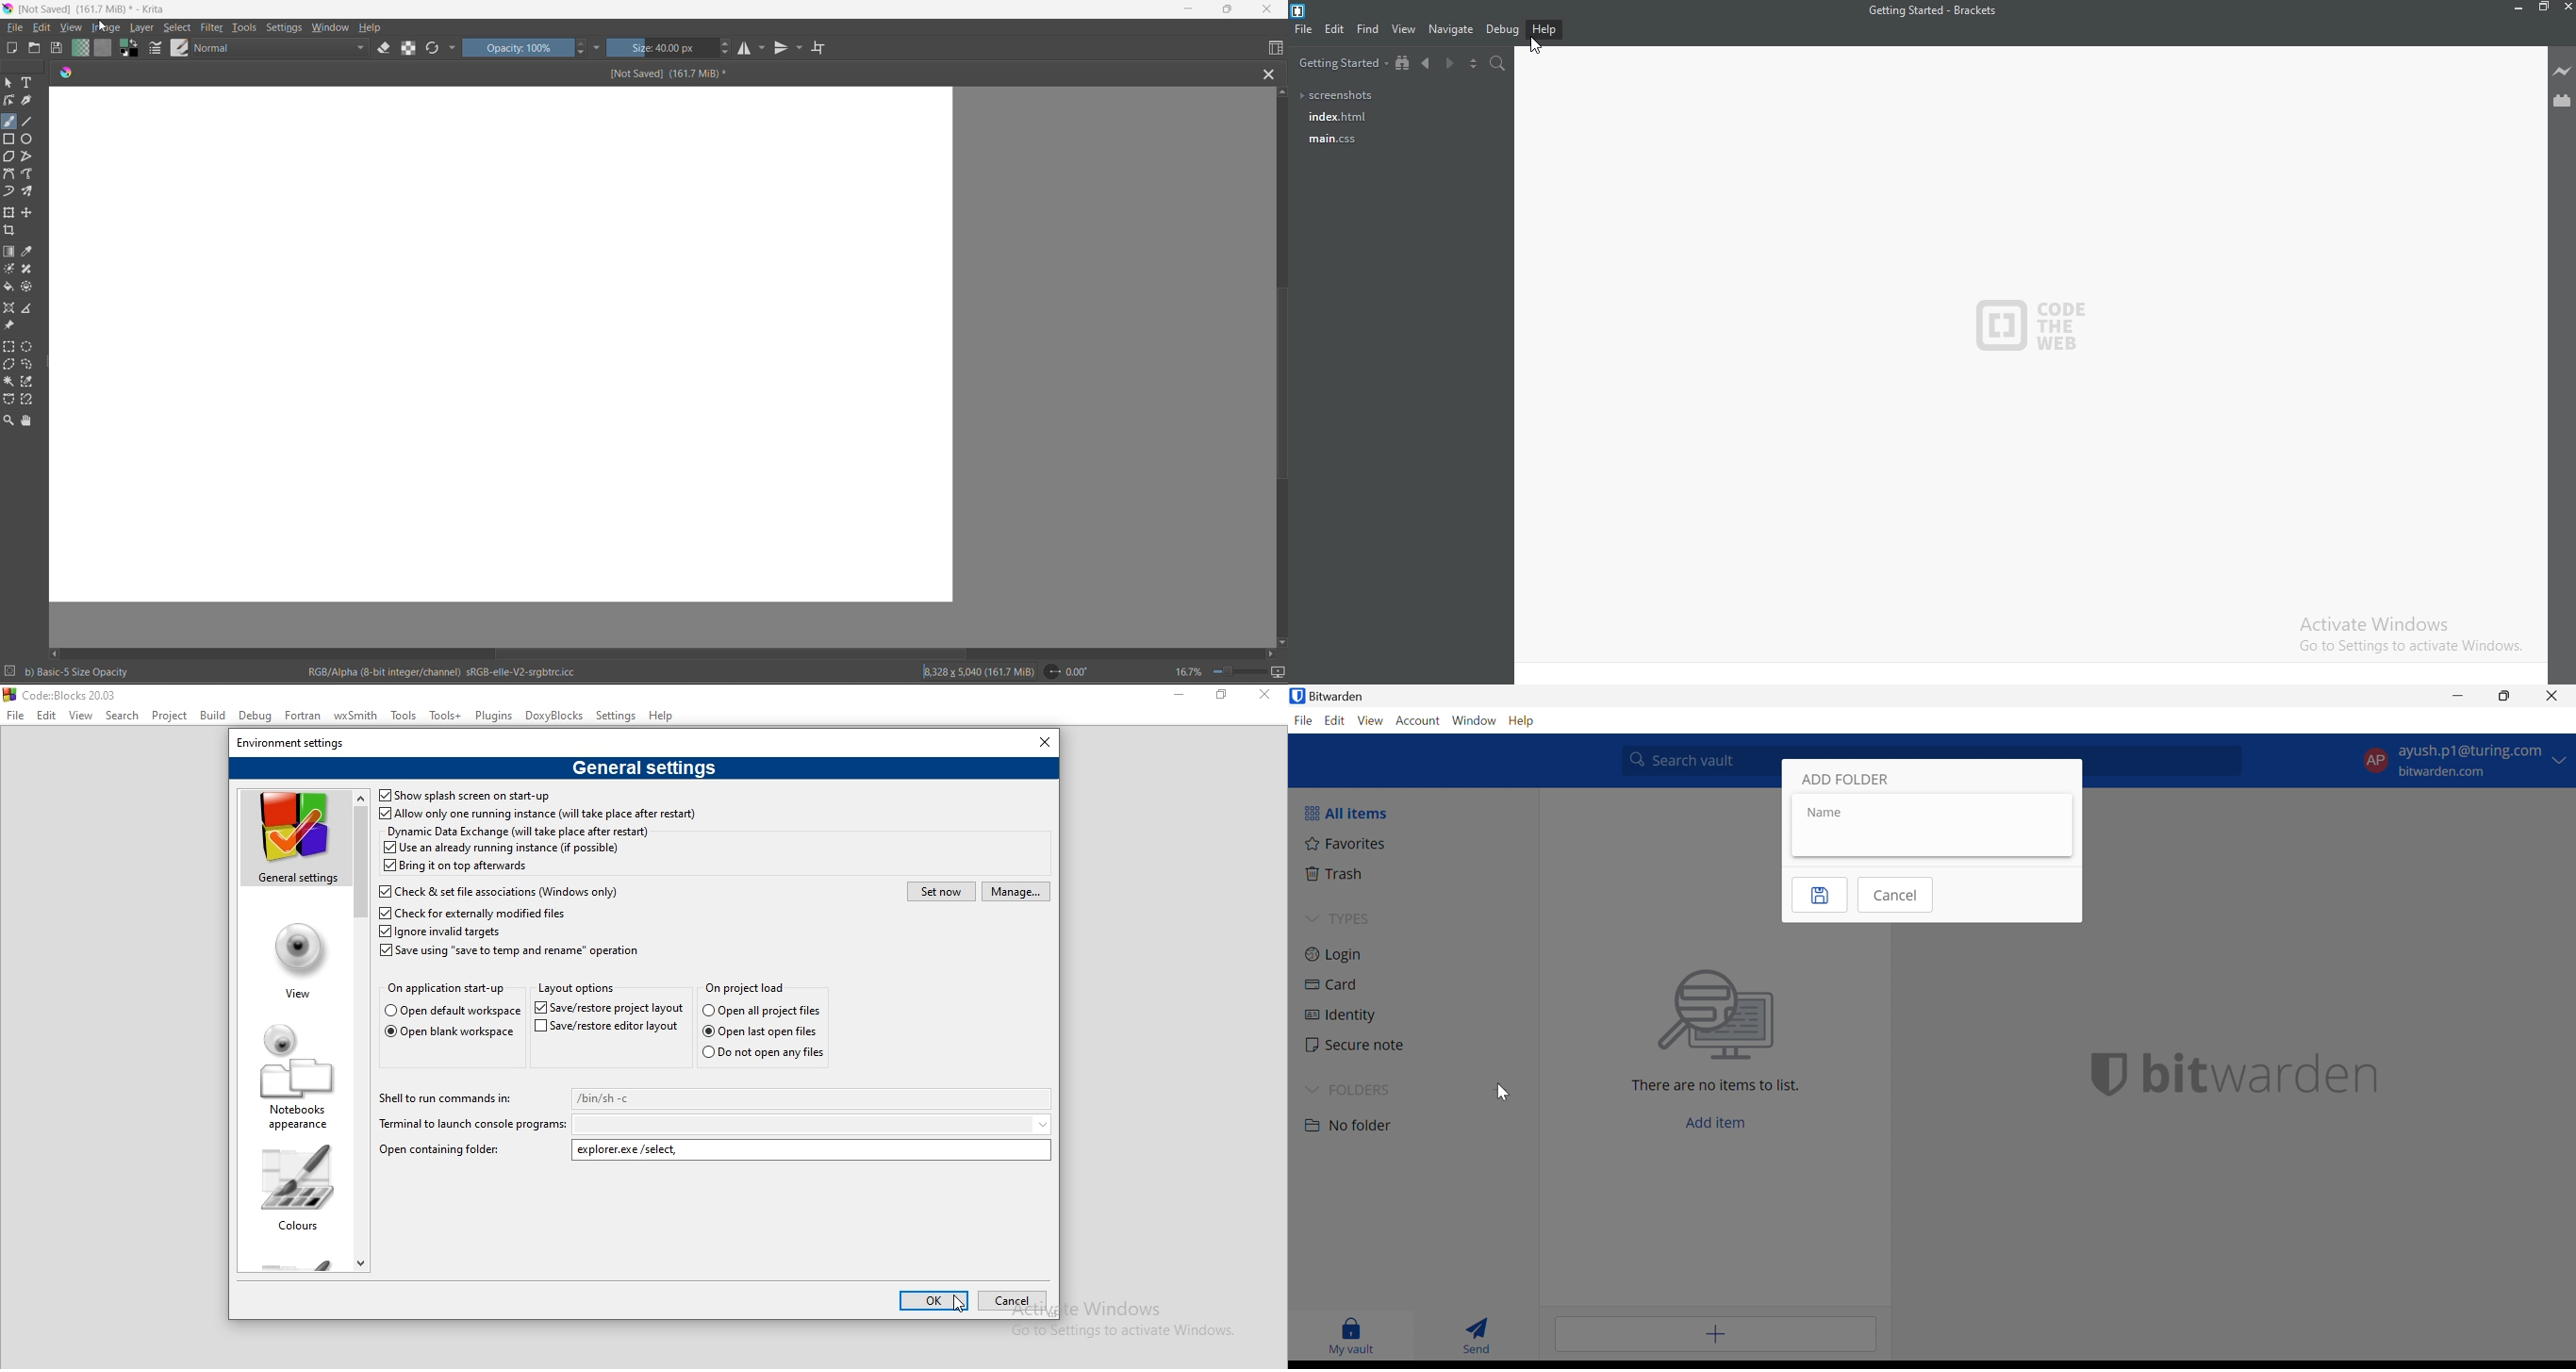 Image resolution: width=2576 pixels, height=1372 pixels. What do you see at coordinates (955, 1303) in the screenshot?
I see `Cursor` at bounding box center [955, 1303].